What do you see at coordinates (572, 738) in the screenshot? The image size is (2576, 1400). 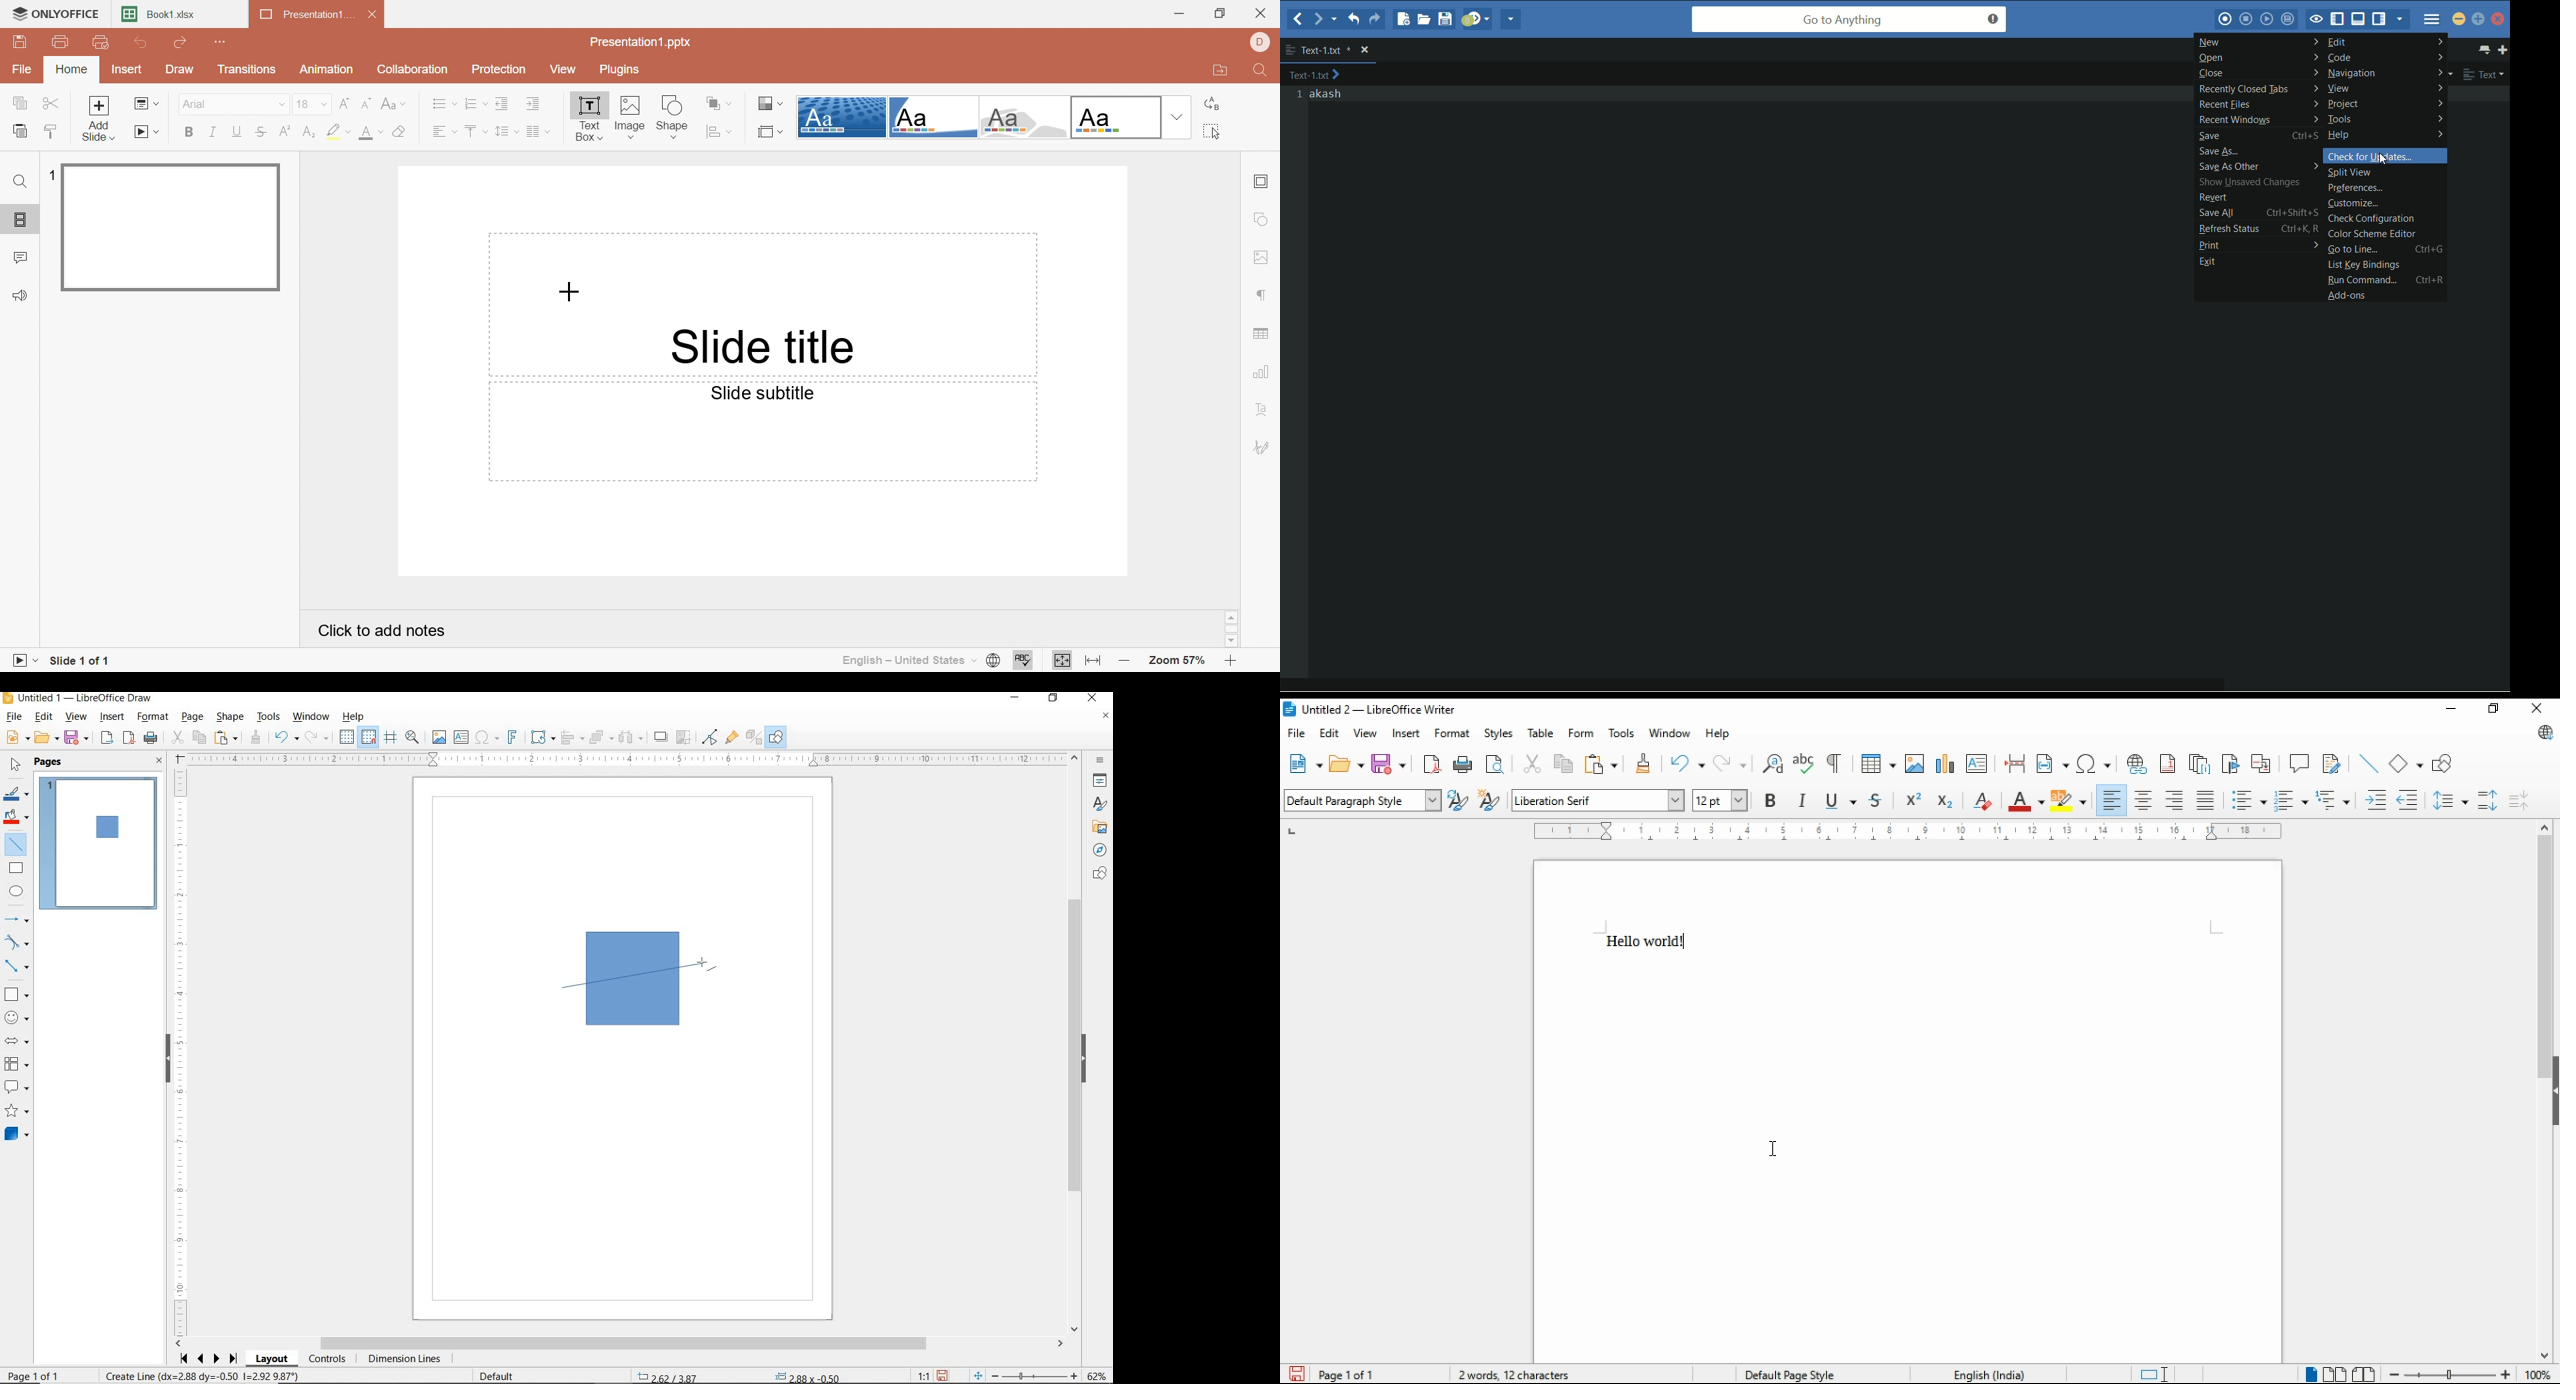 I see `ALIGN OBJECTS` at bounding box center [572, 738].